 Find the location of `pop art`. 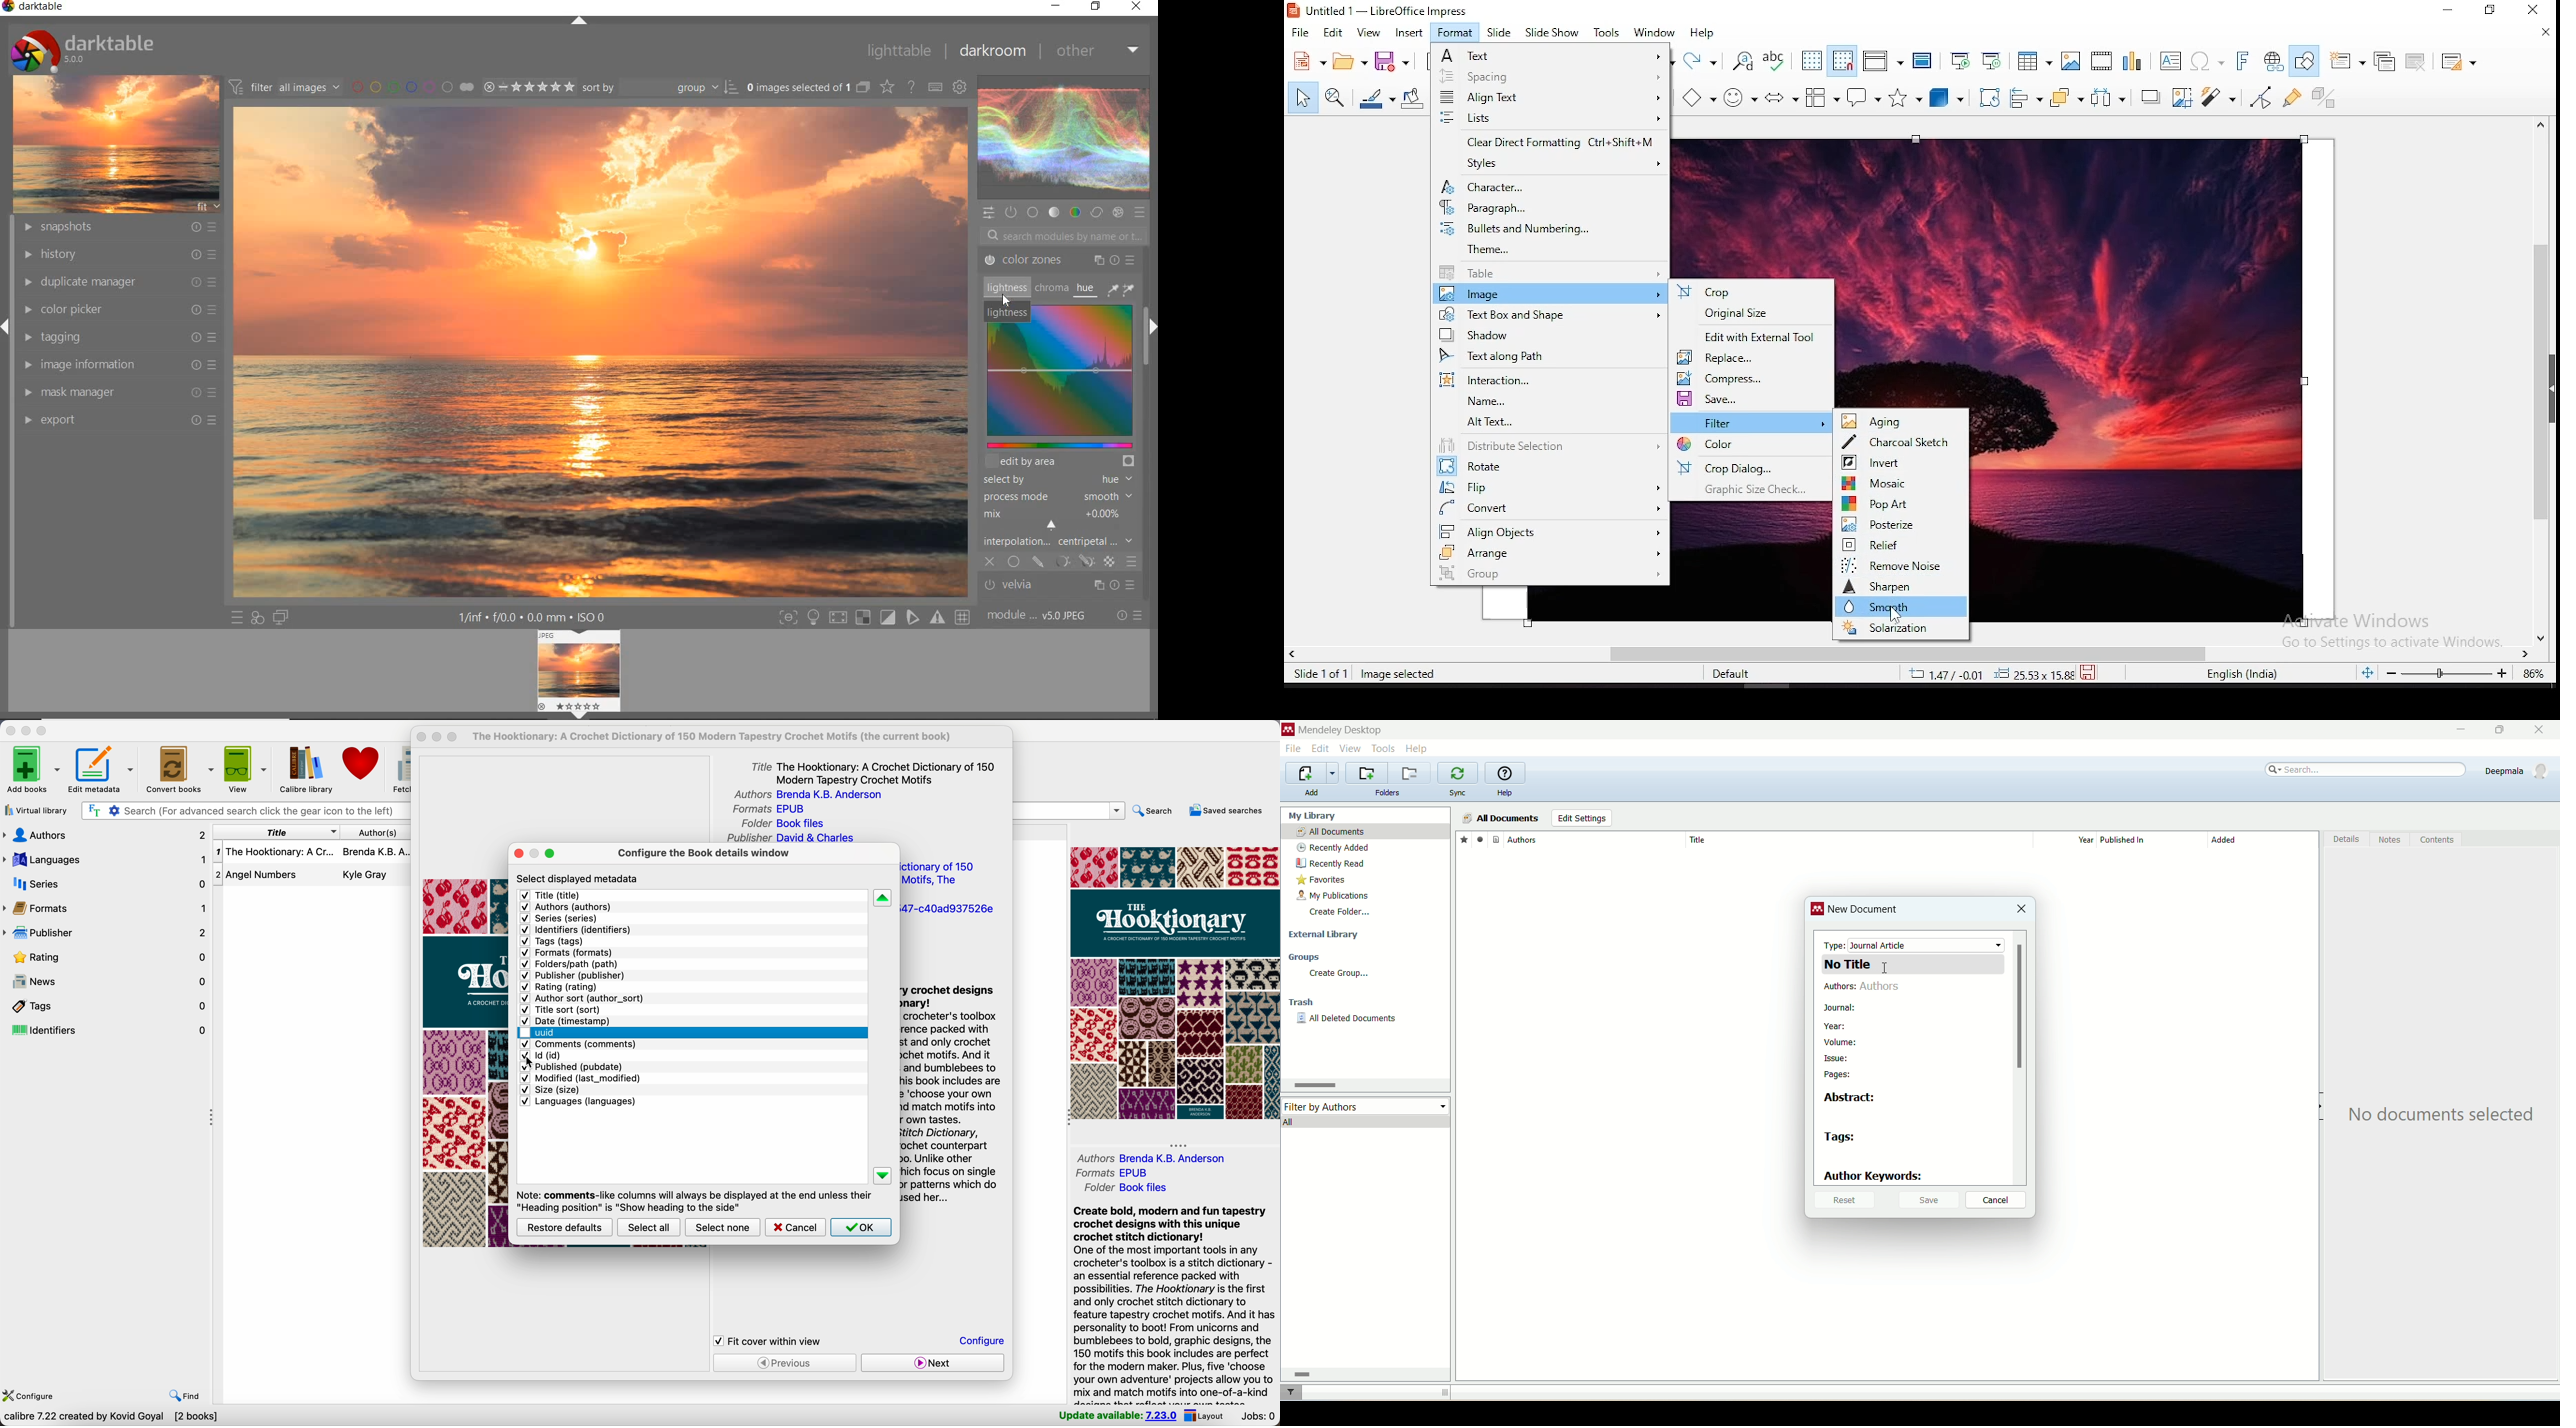

pop art is located at coordinates (1902, 503).